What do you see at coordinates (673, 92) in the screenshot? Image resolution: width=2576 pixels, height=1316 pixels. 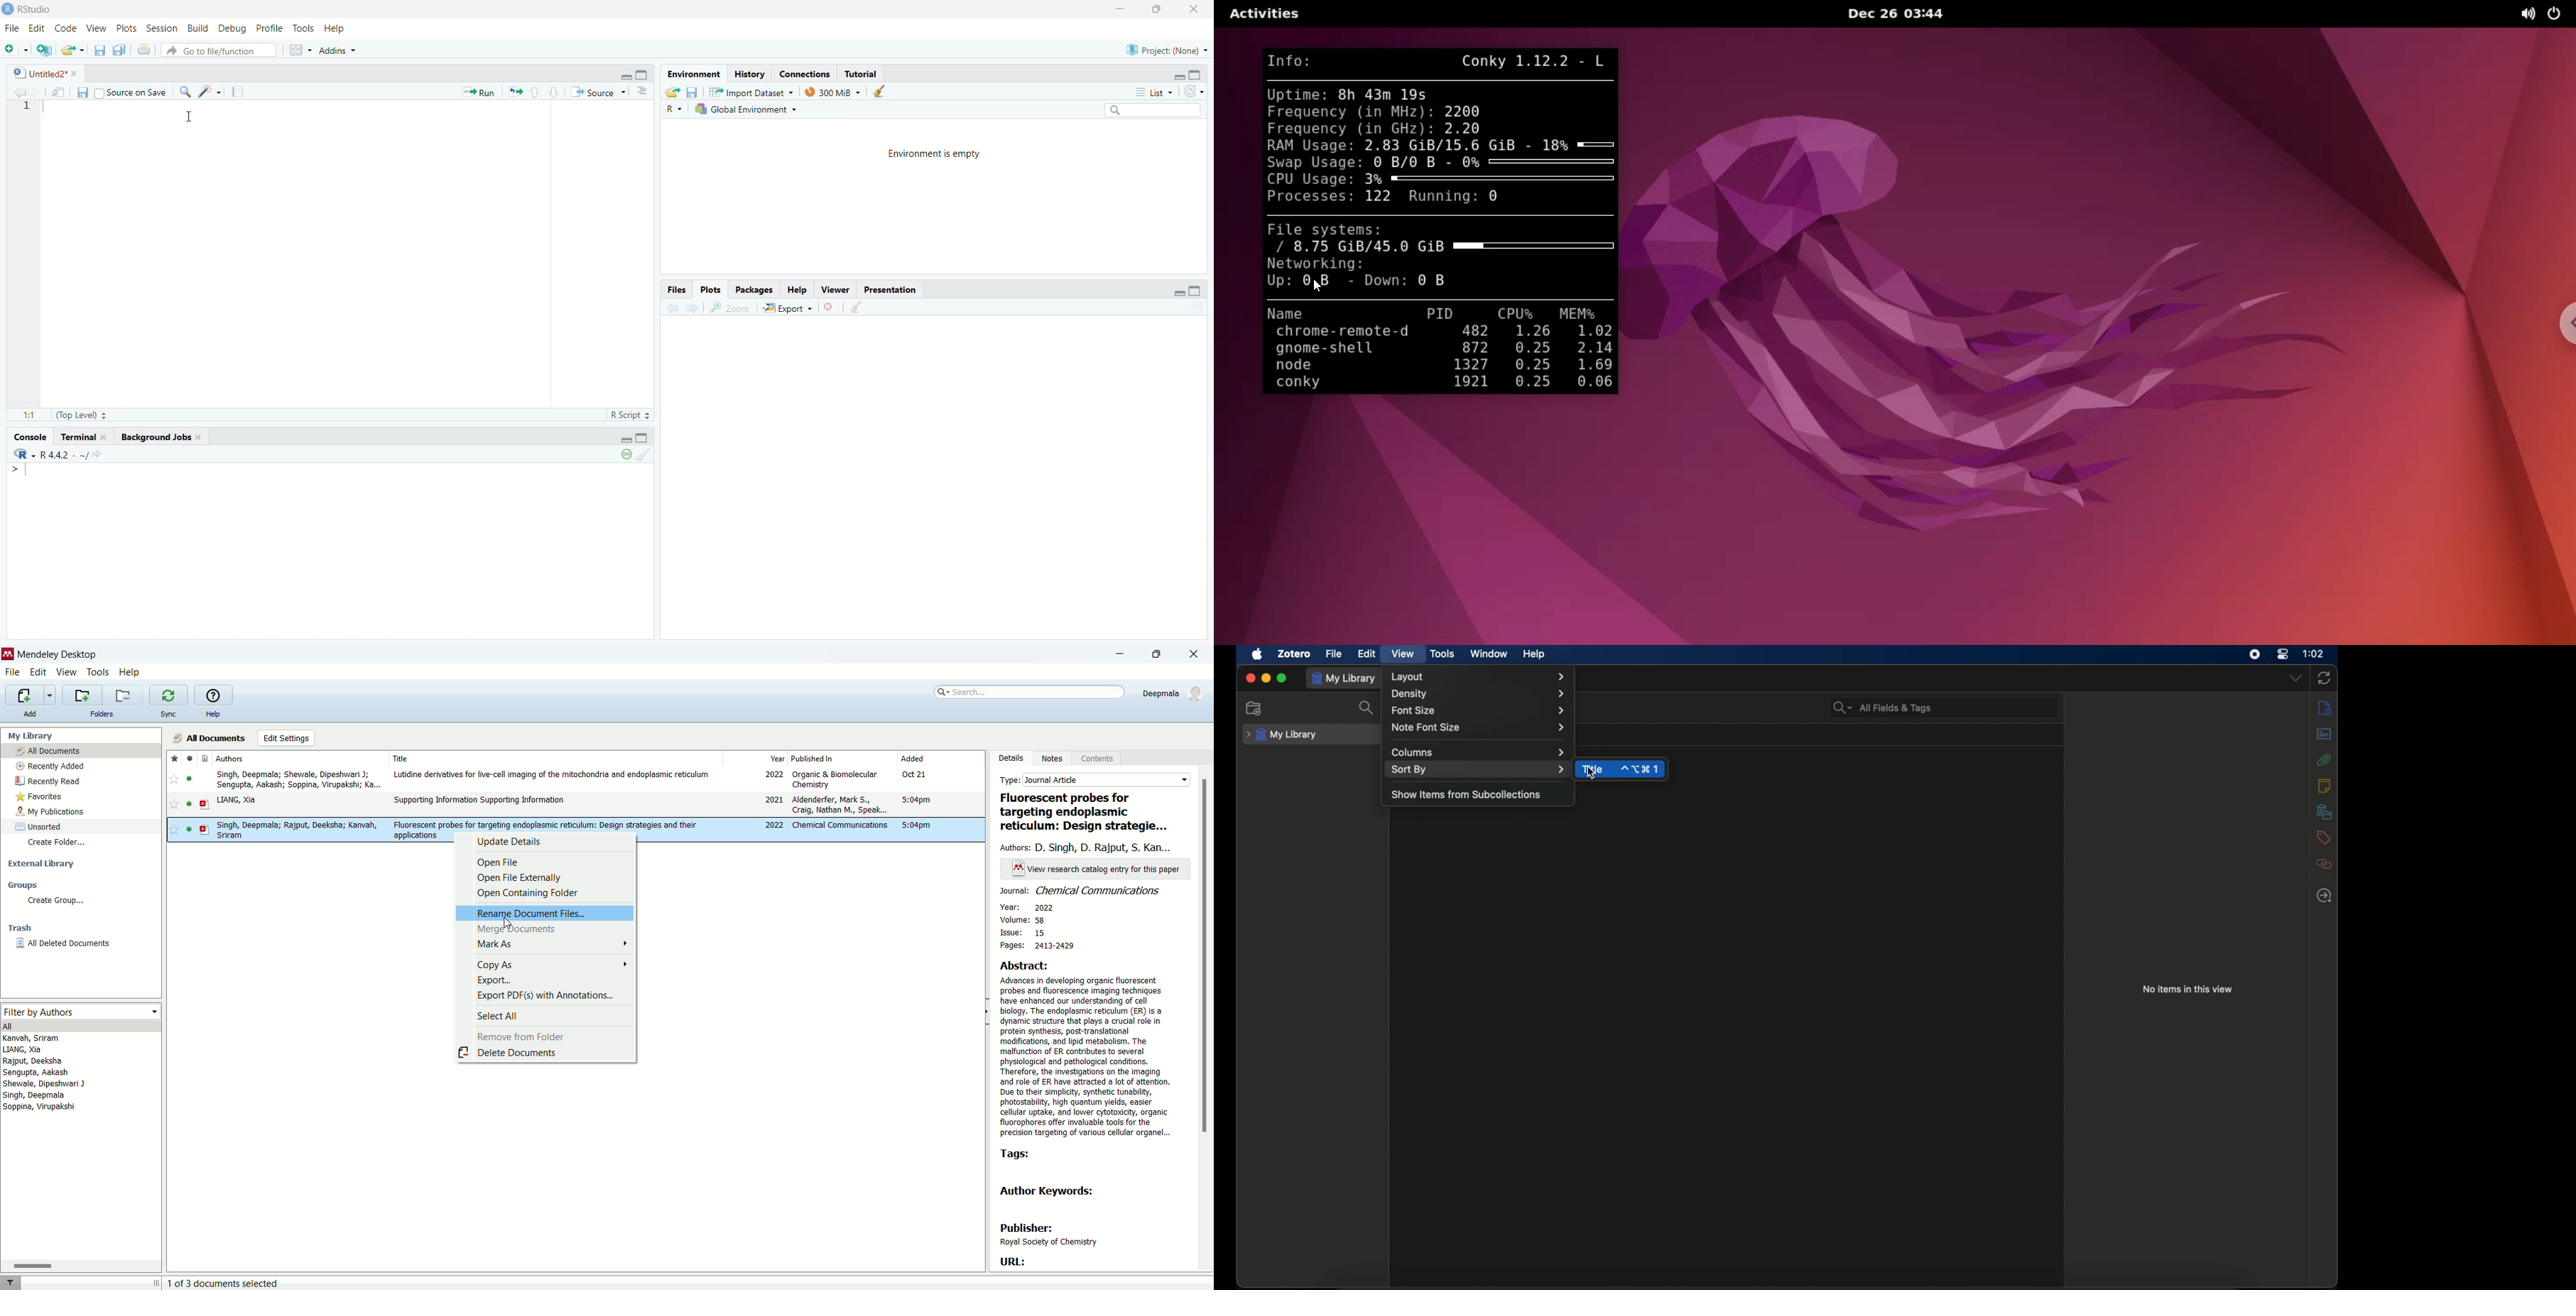 I see `load workspace` at bounding box center [673, 92].